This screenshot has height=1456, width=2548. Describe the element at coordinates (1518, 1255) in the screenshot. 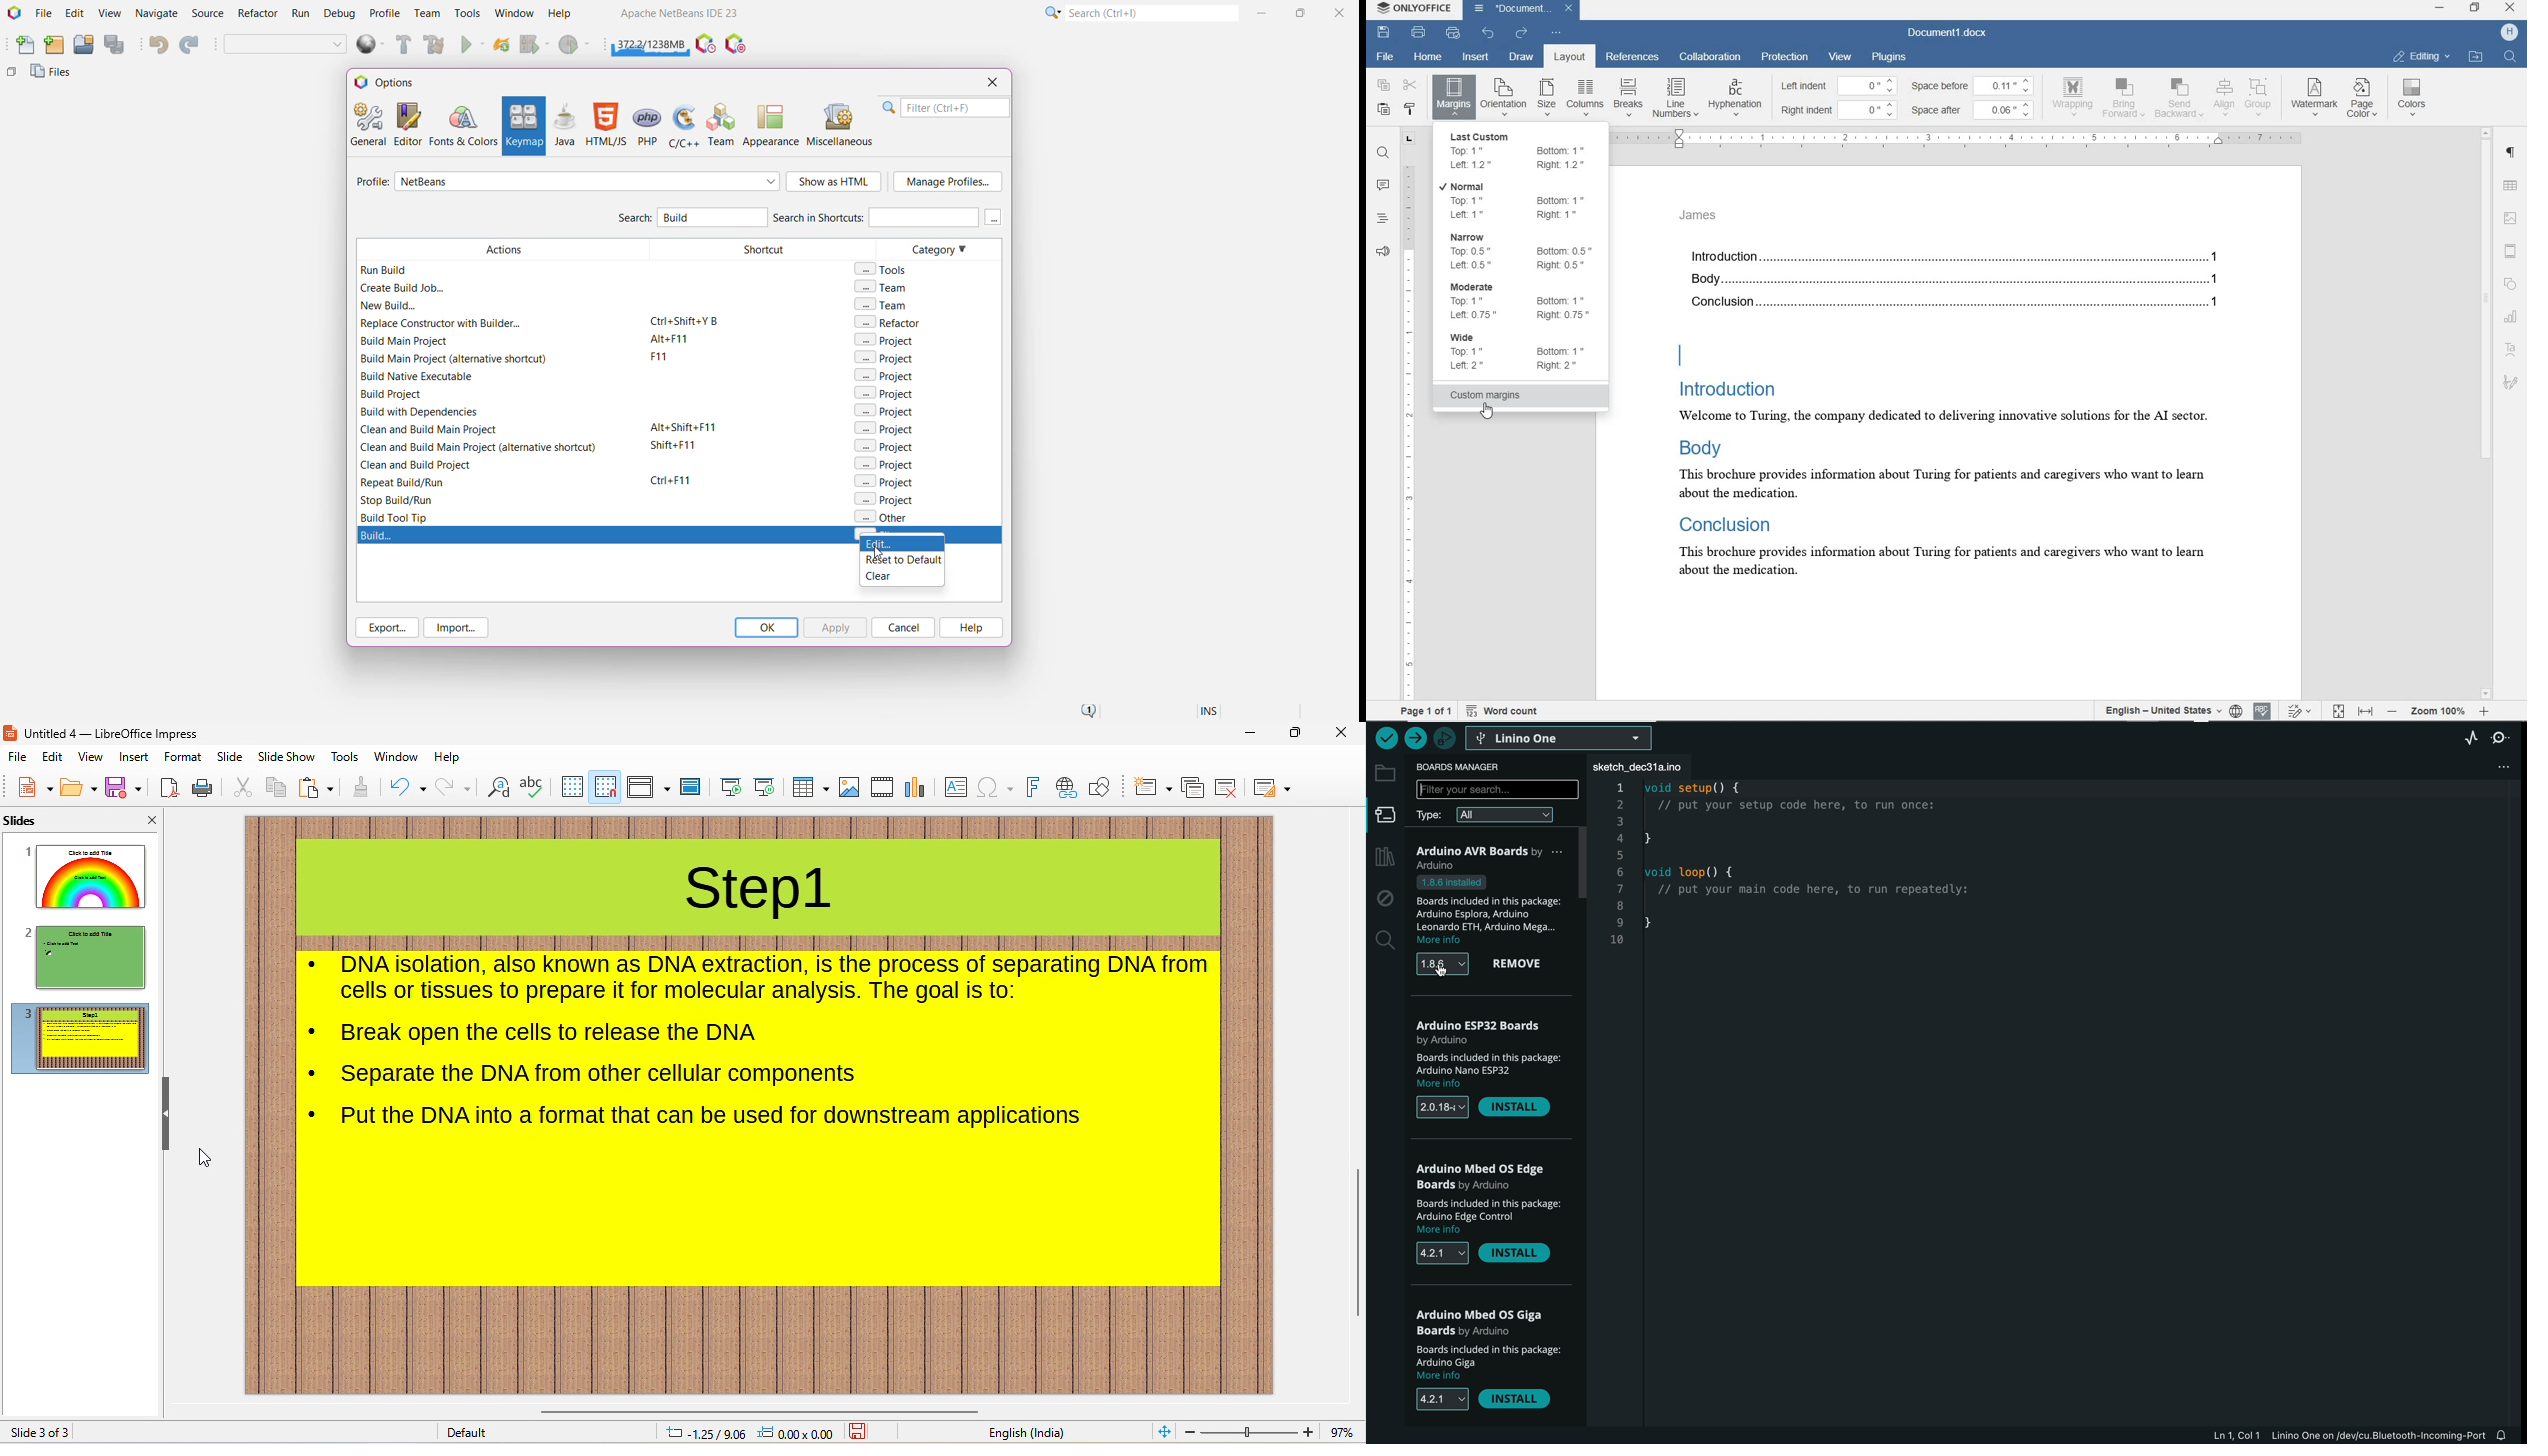

I see `install` at that location.